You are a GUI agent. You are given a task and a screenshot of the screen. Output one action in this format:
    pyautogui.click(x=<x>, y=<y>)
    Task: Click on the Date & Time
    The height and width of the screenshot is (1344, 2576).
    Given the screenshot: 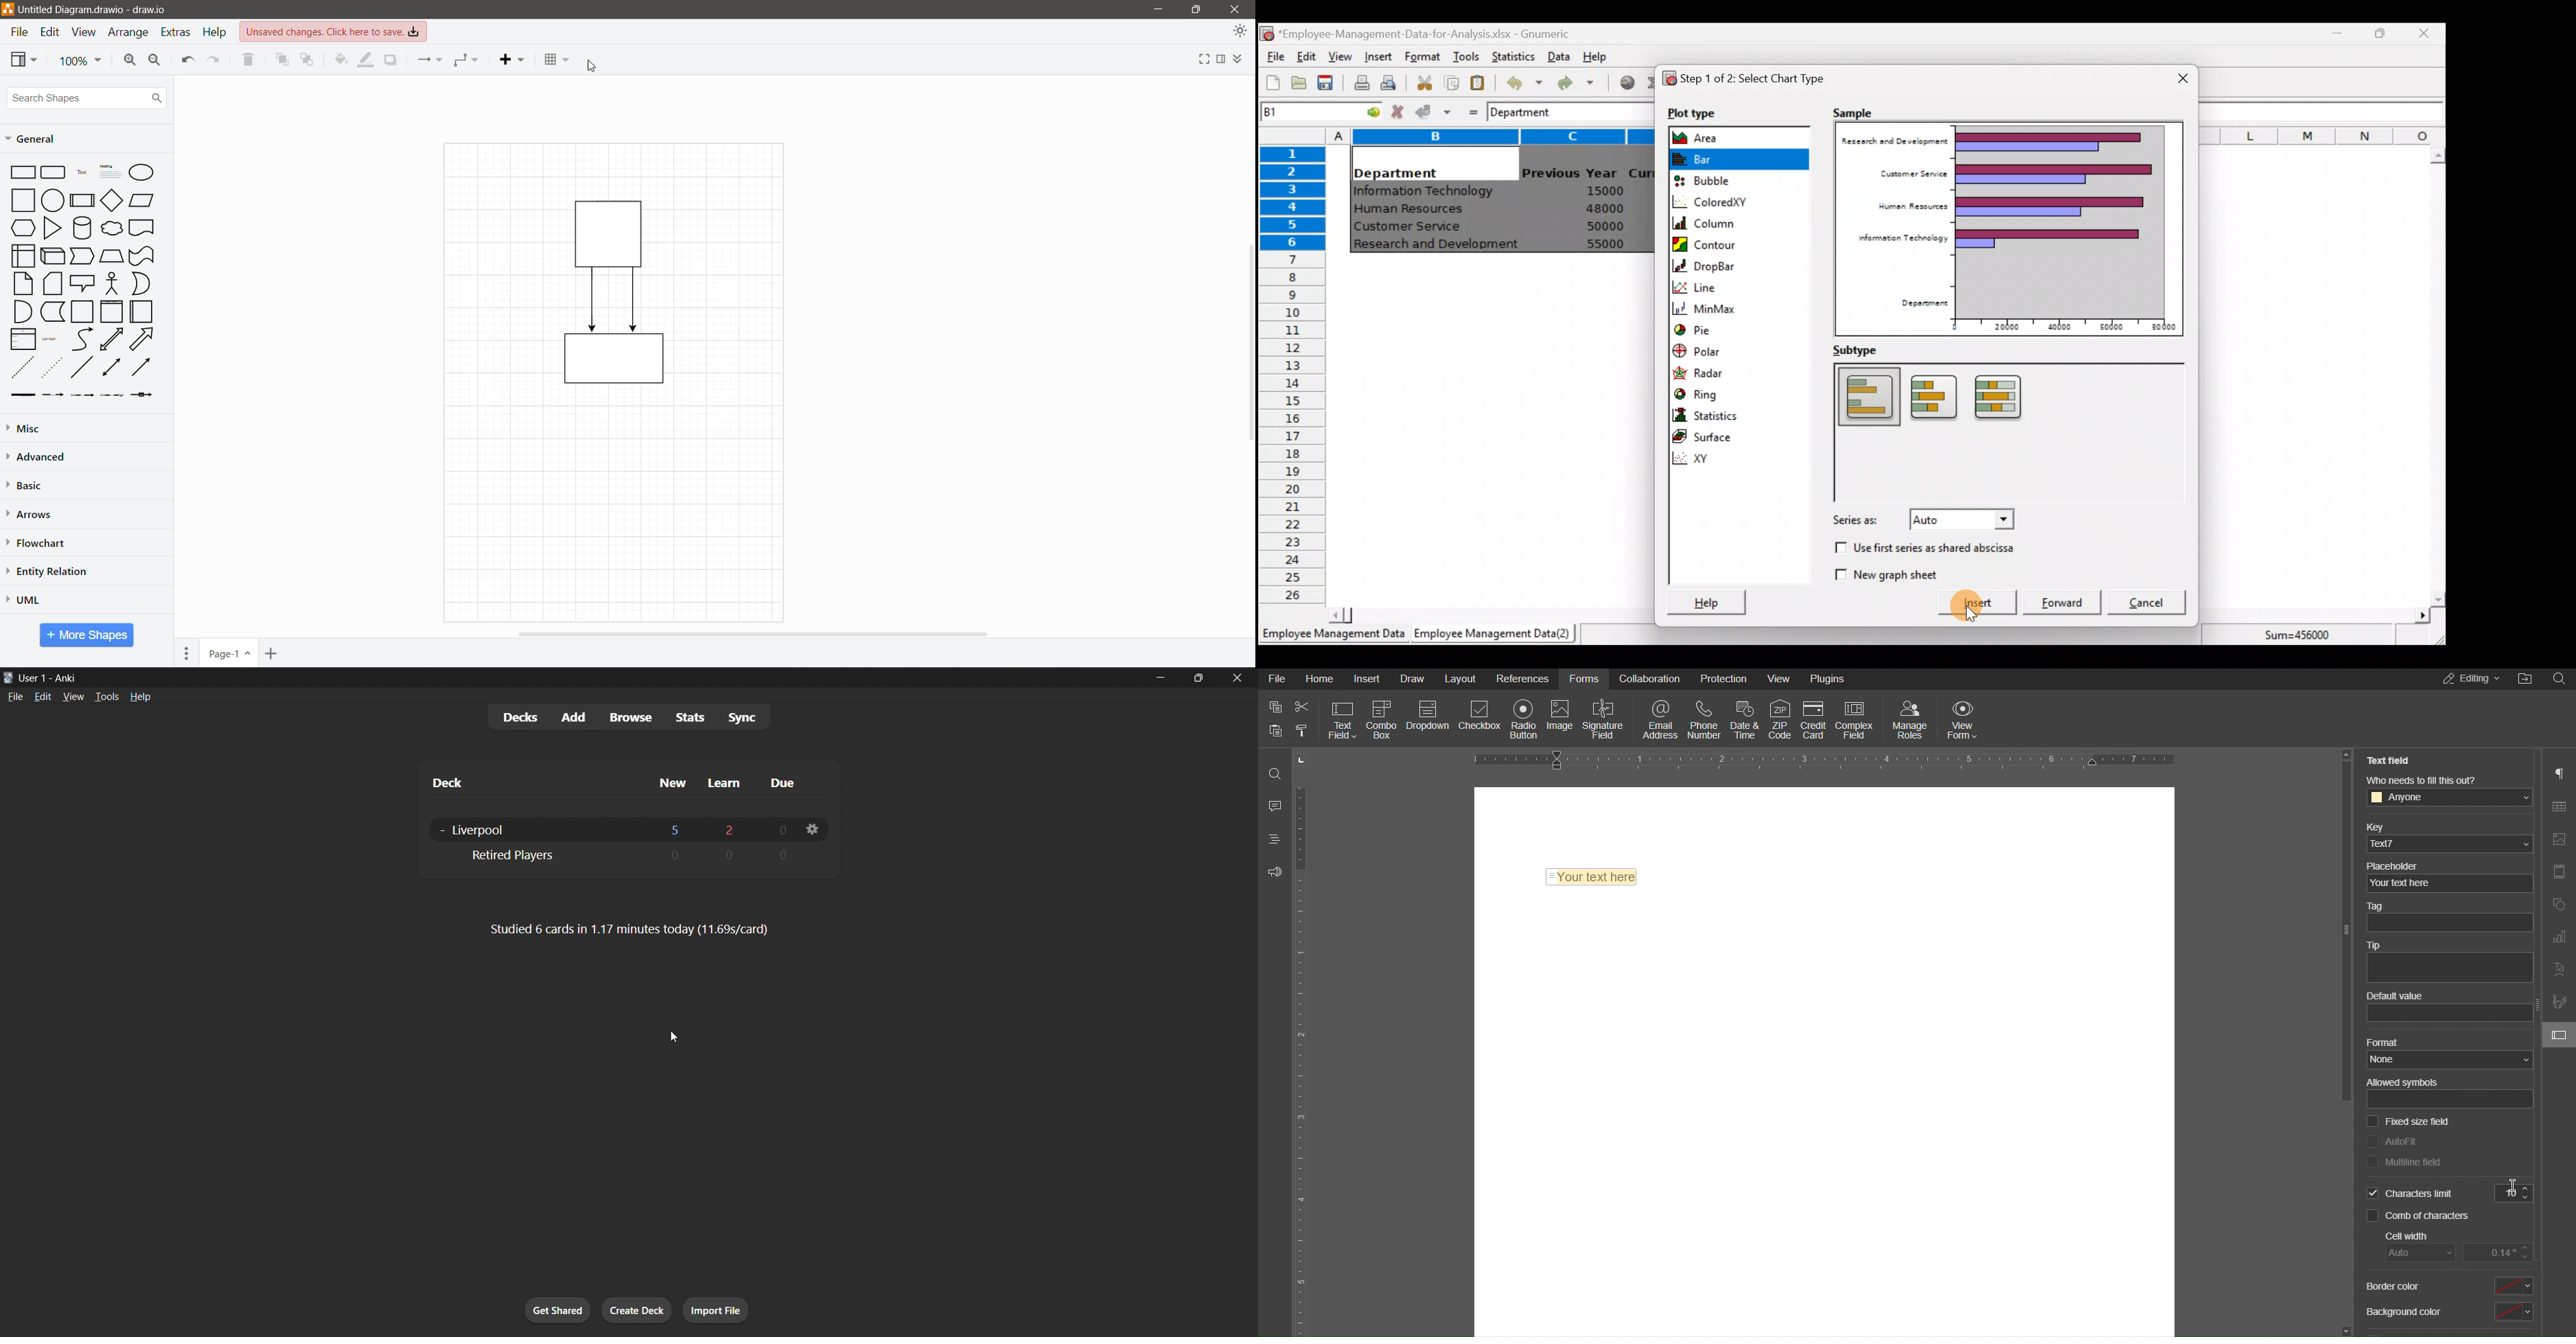 What is the action you would take?
    pyautogui.click(x=1748, y=717)
    